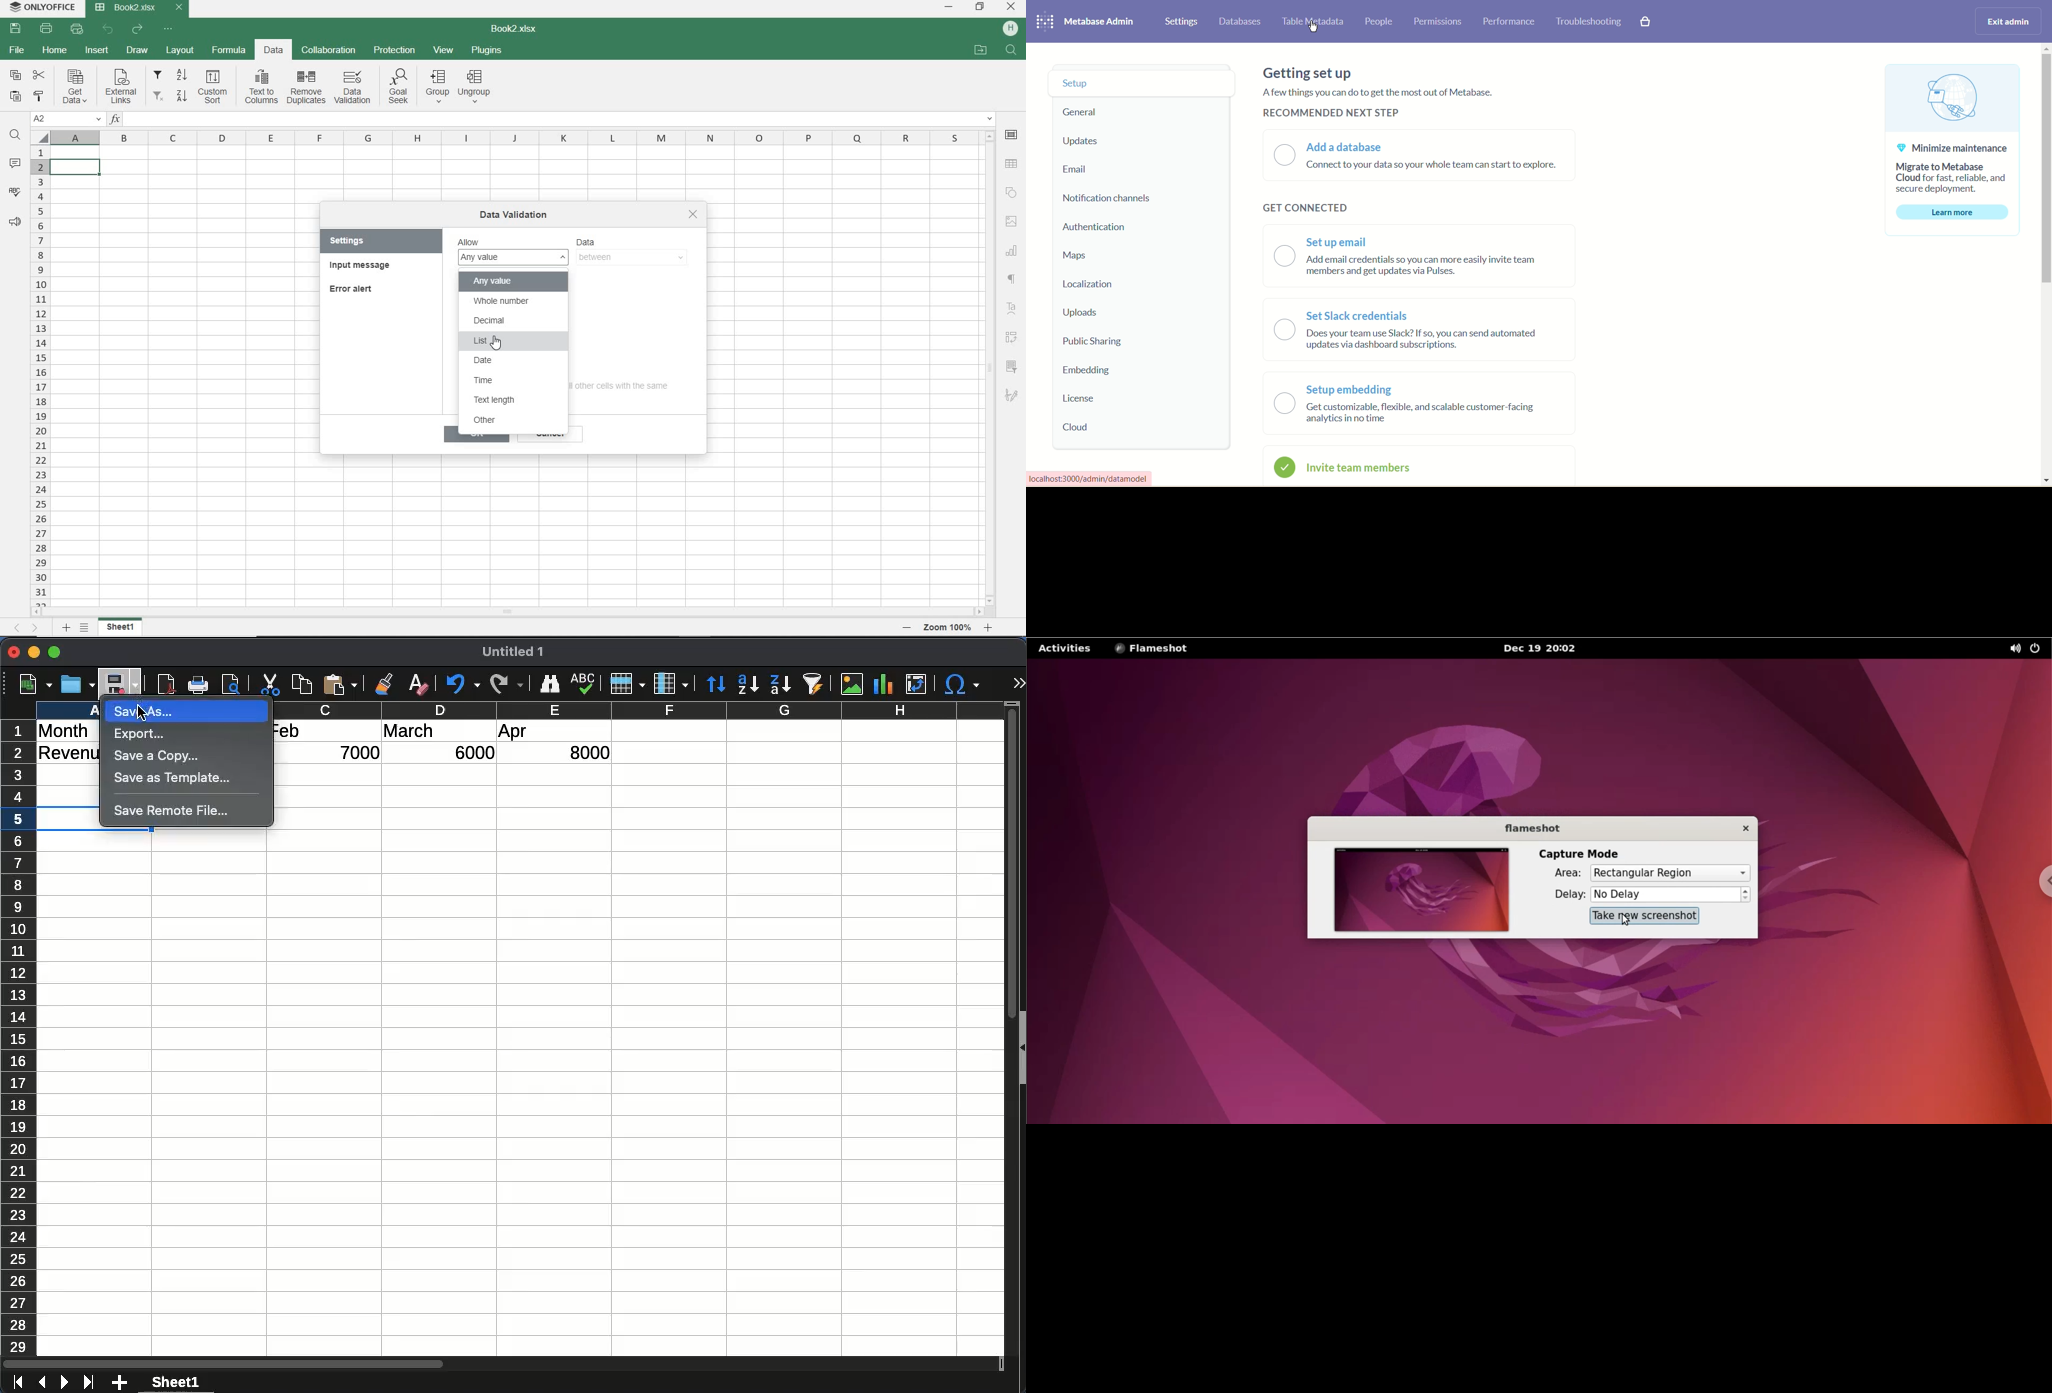 The image size is (2072, 1400). What do you see at coordinates (1312, 72) in the screenshot?
I see `getting set up` at bounding box center [1312, 72].